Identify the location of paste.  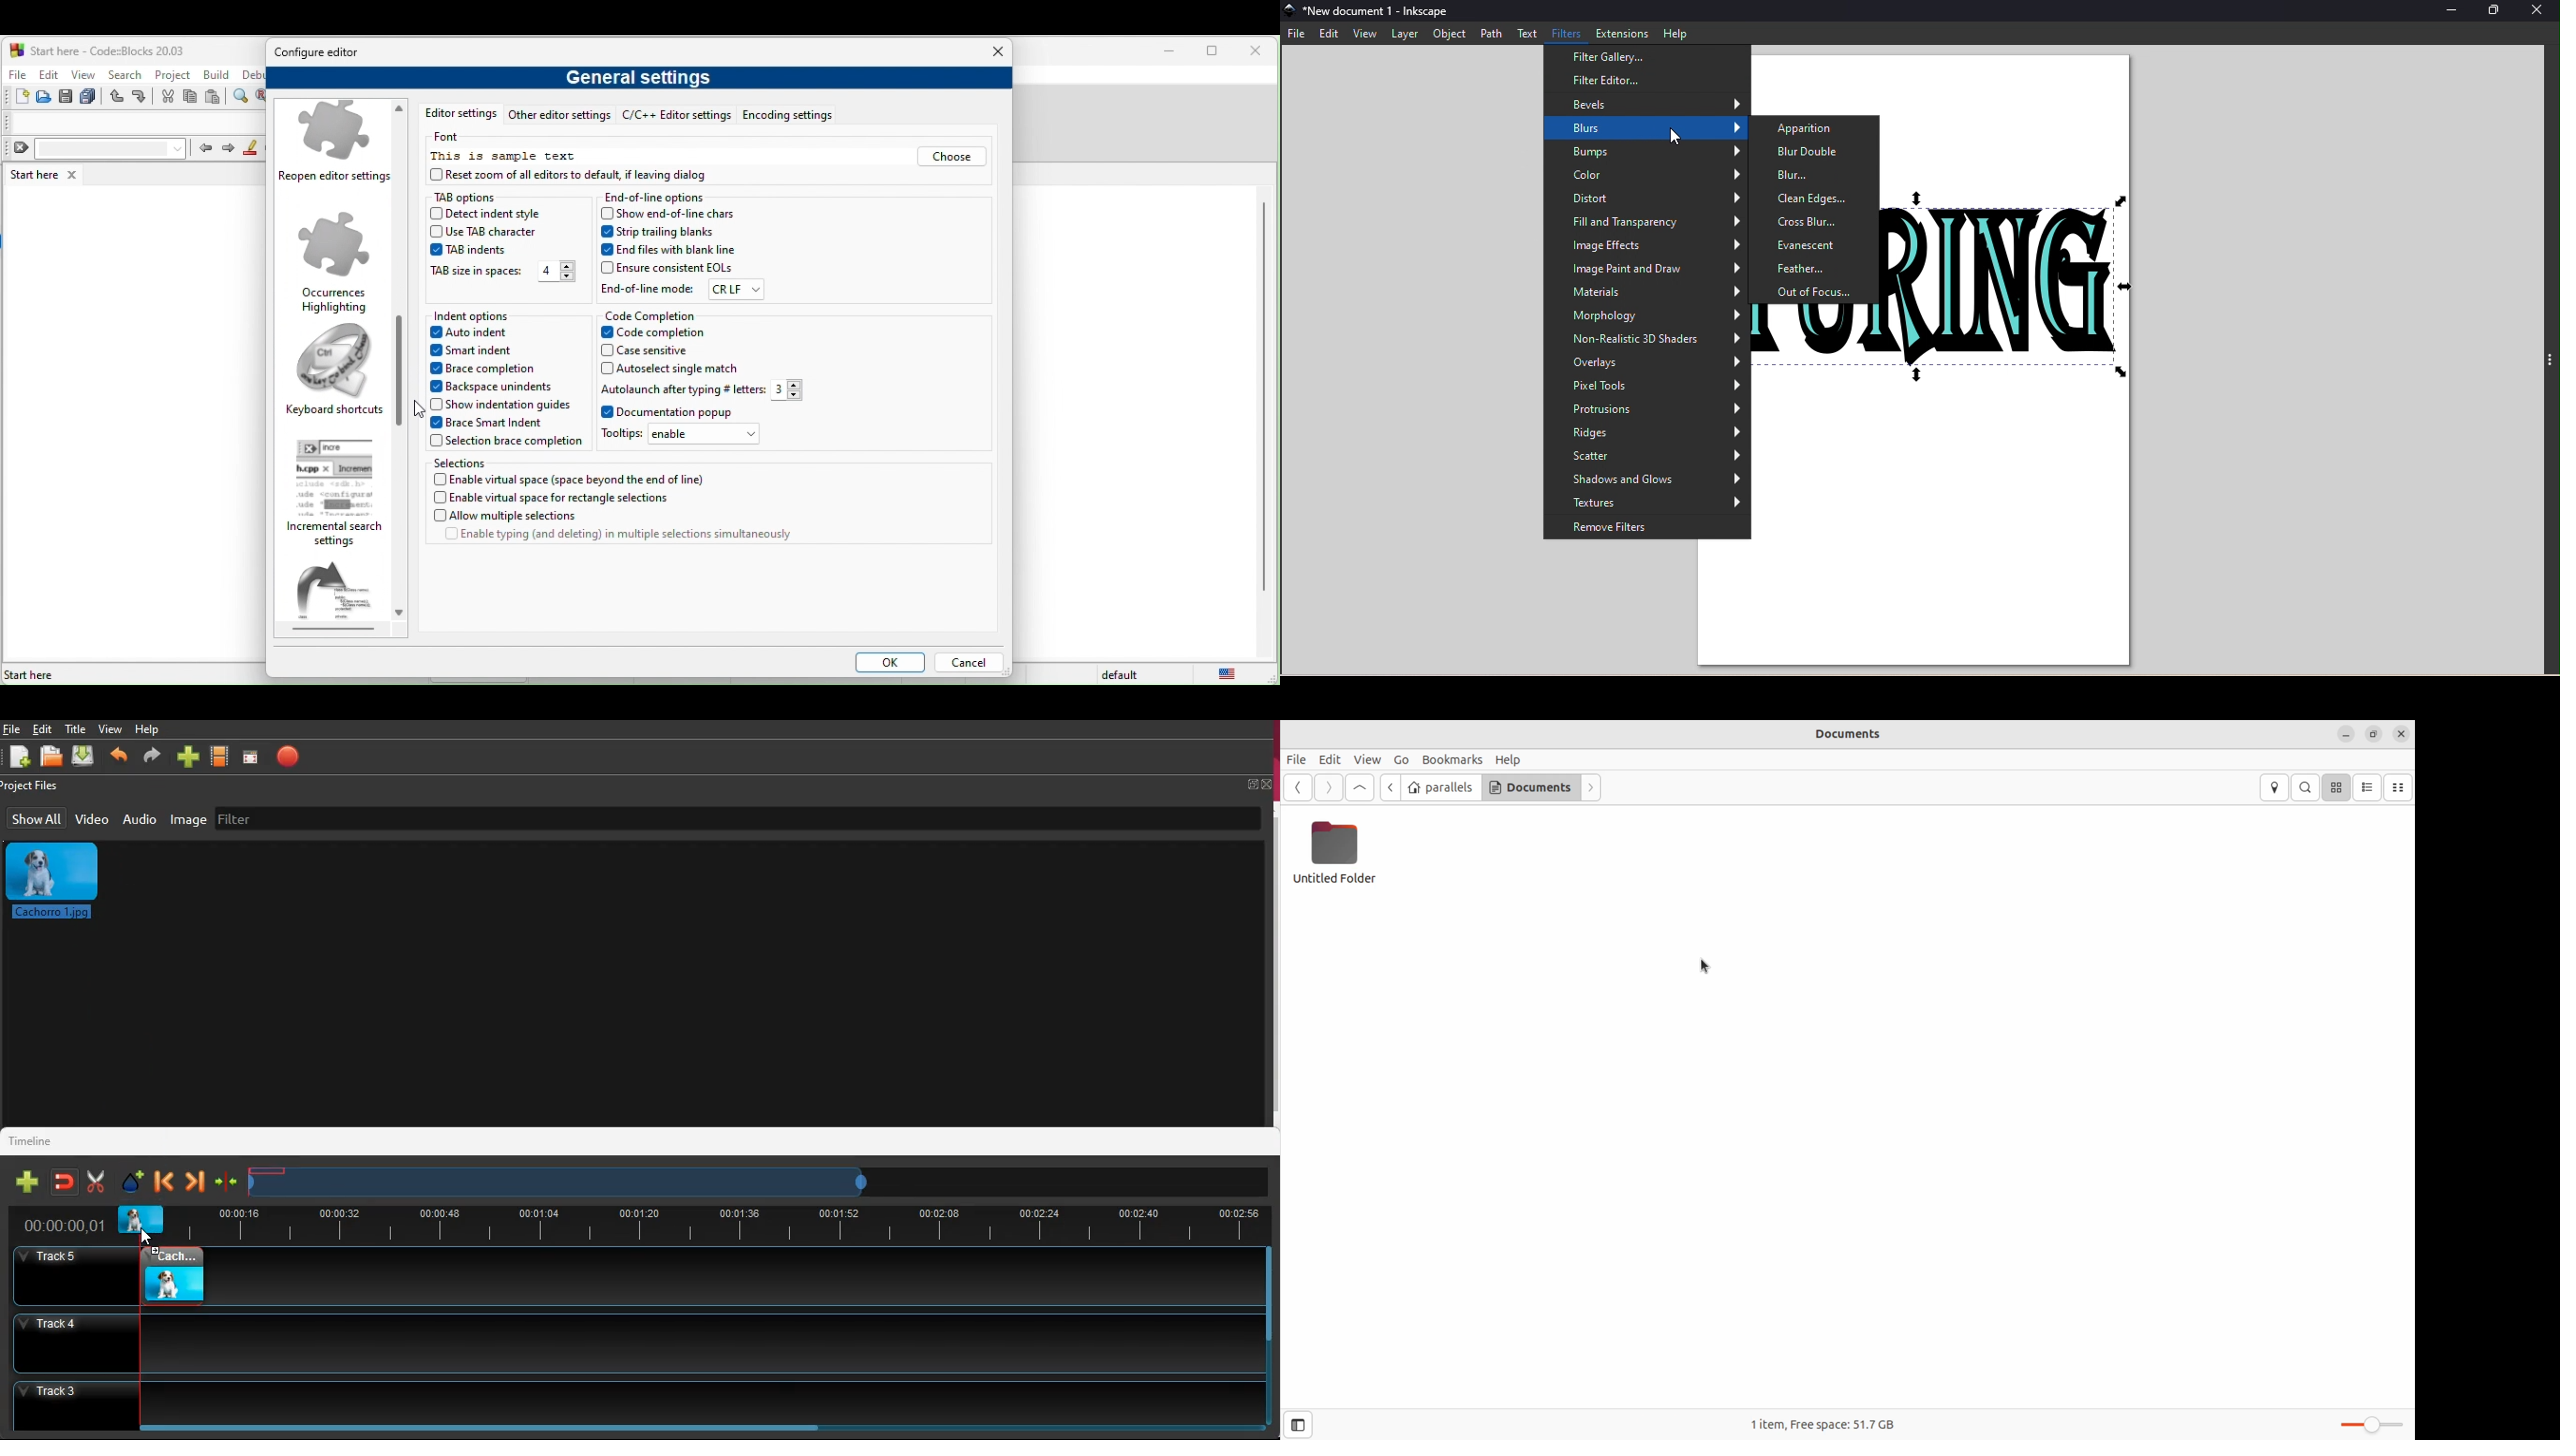
(214, 98).